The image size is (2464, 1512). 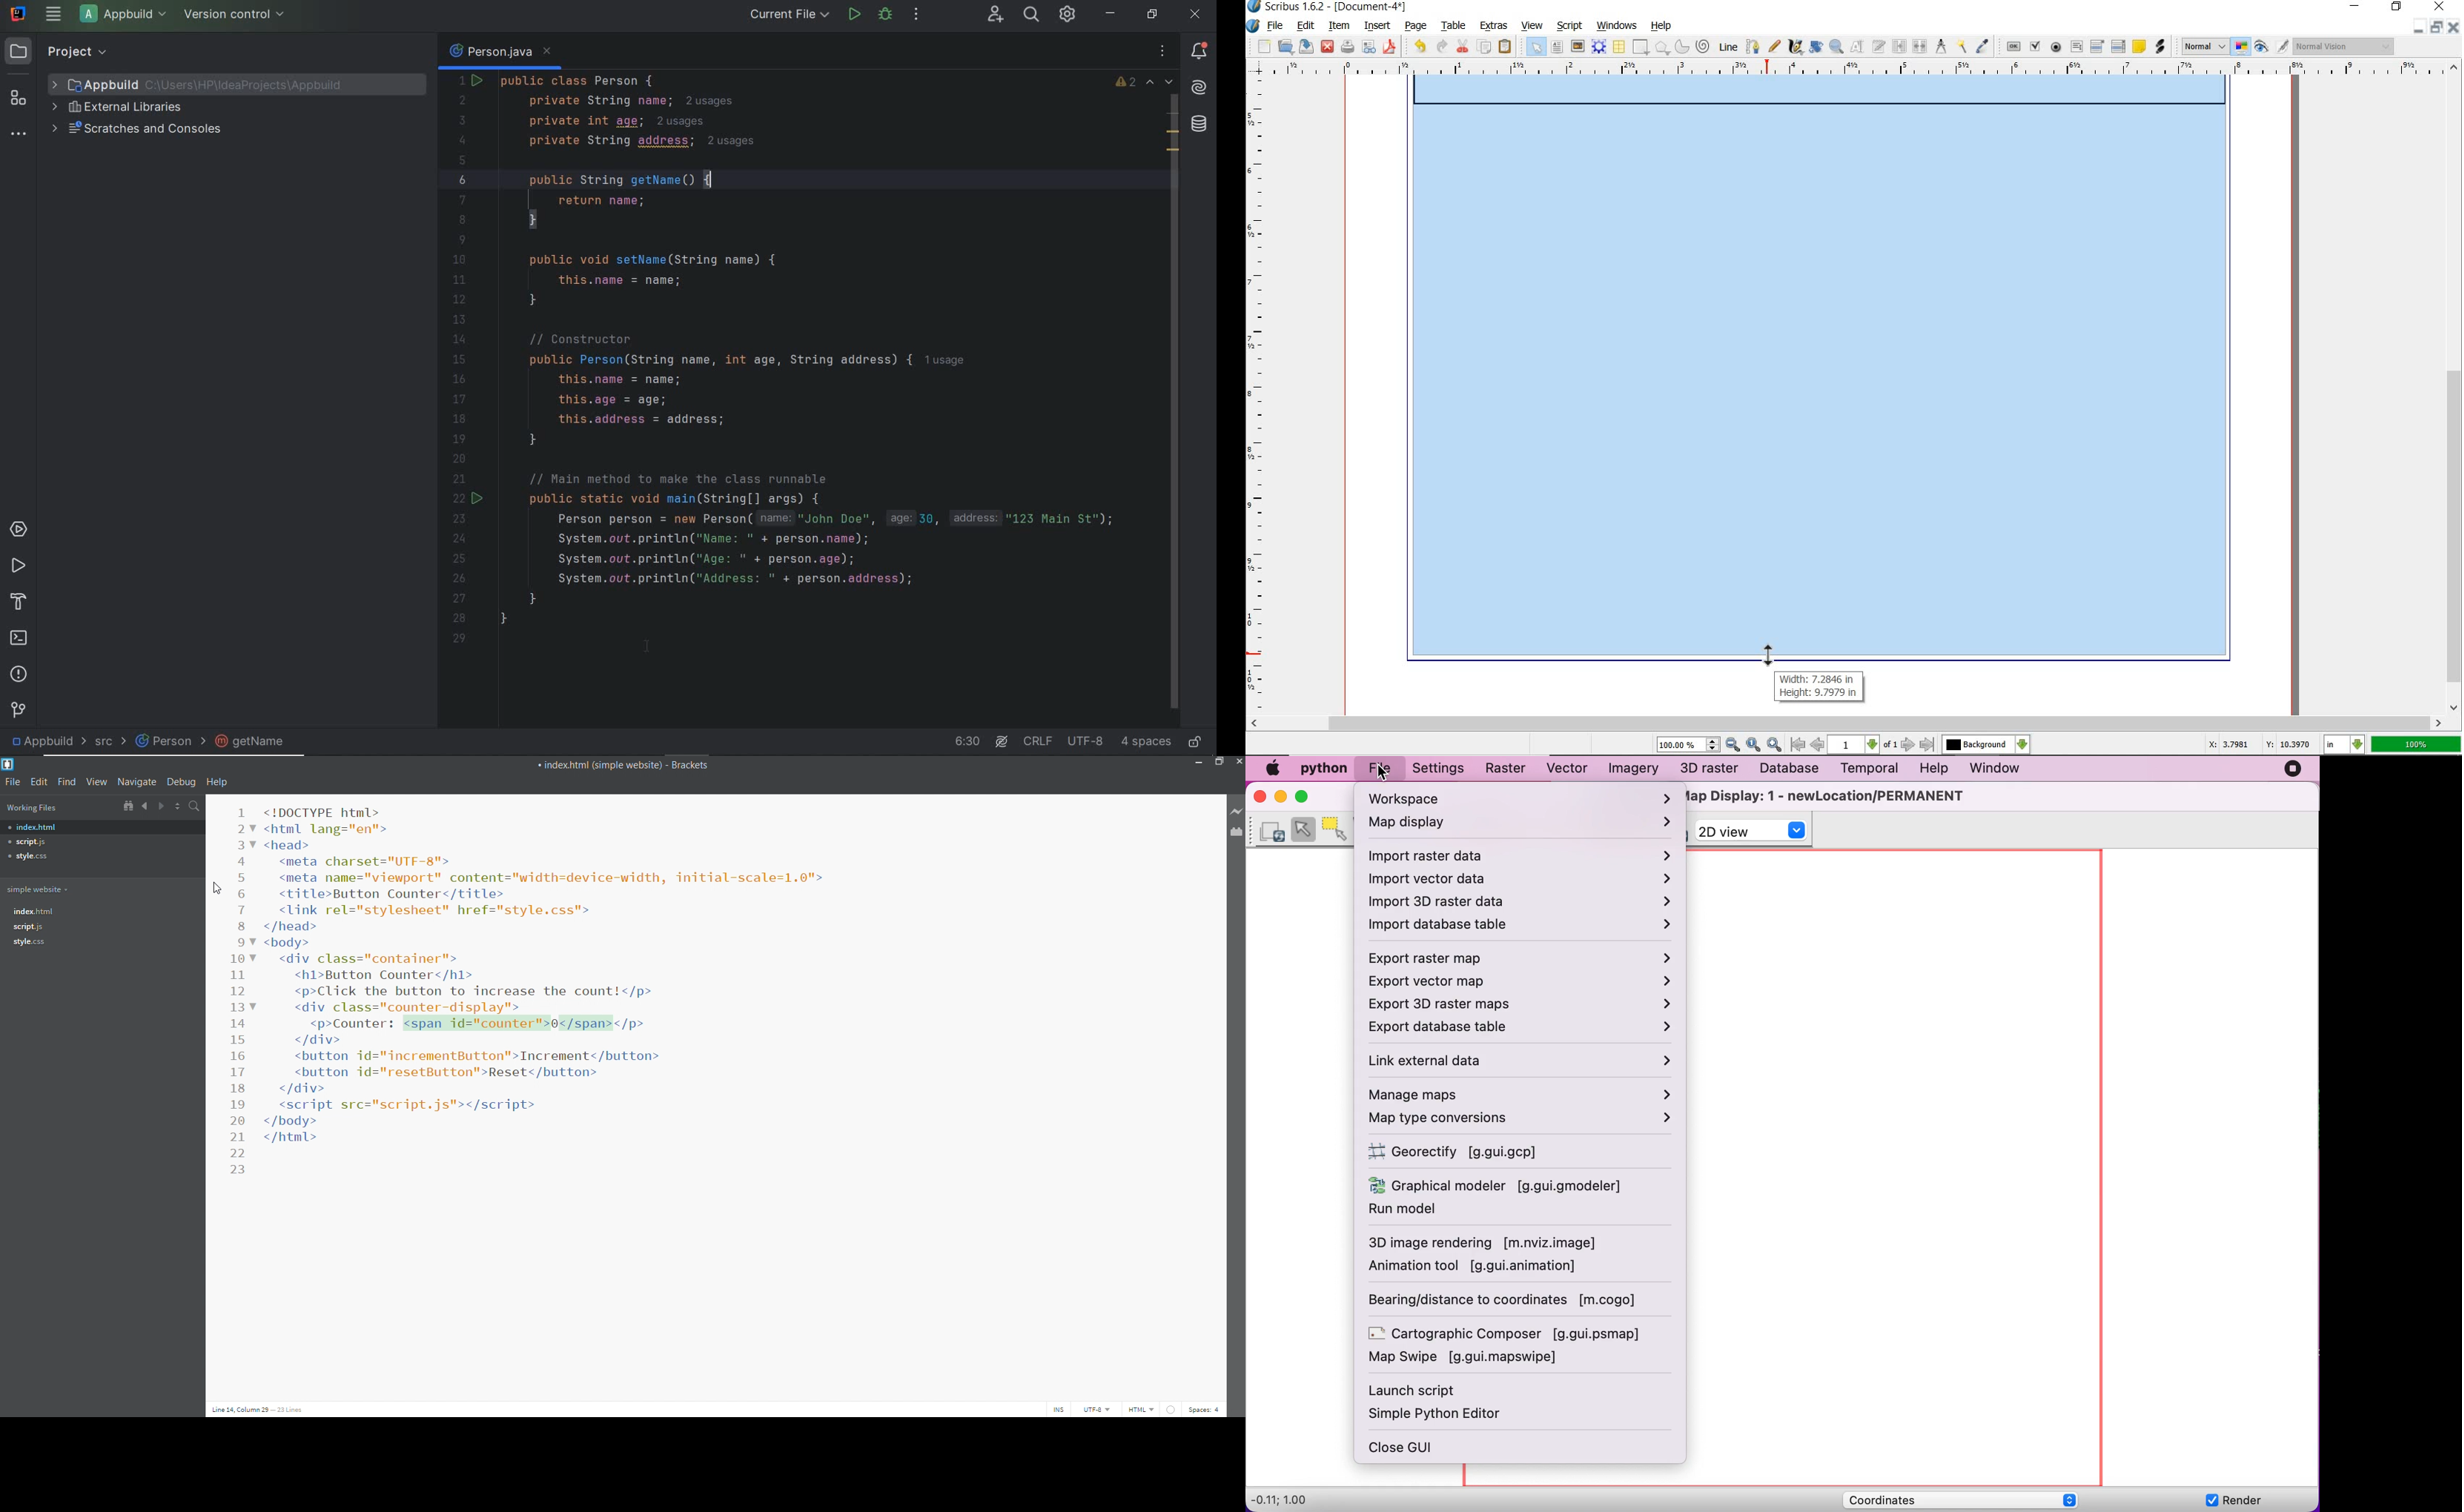 I want to click on file type: html, so click(x=1142, y=1409).